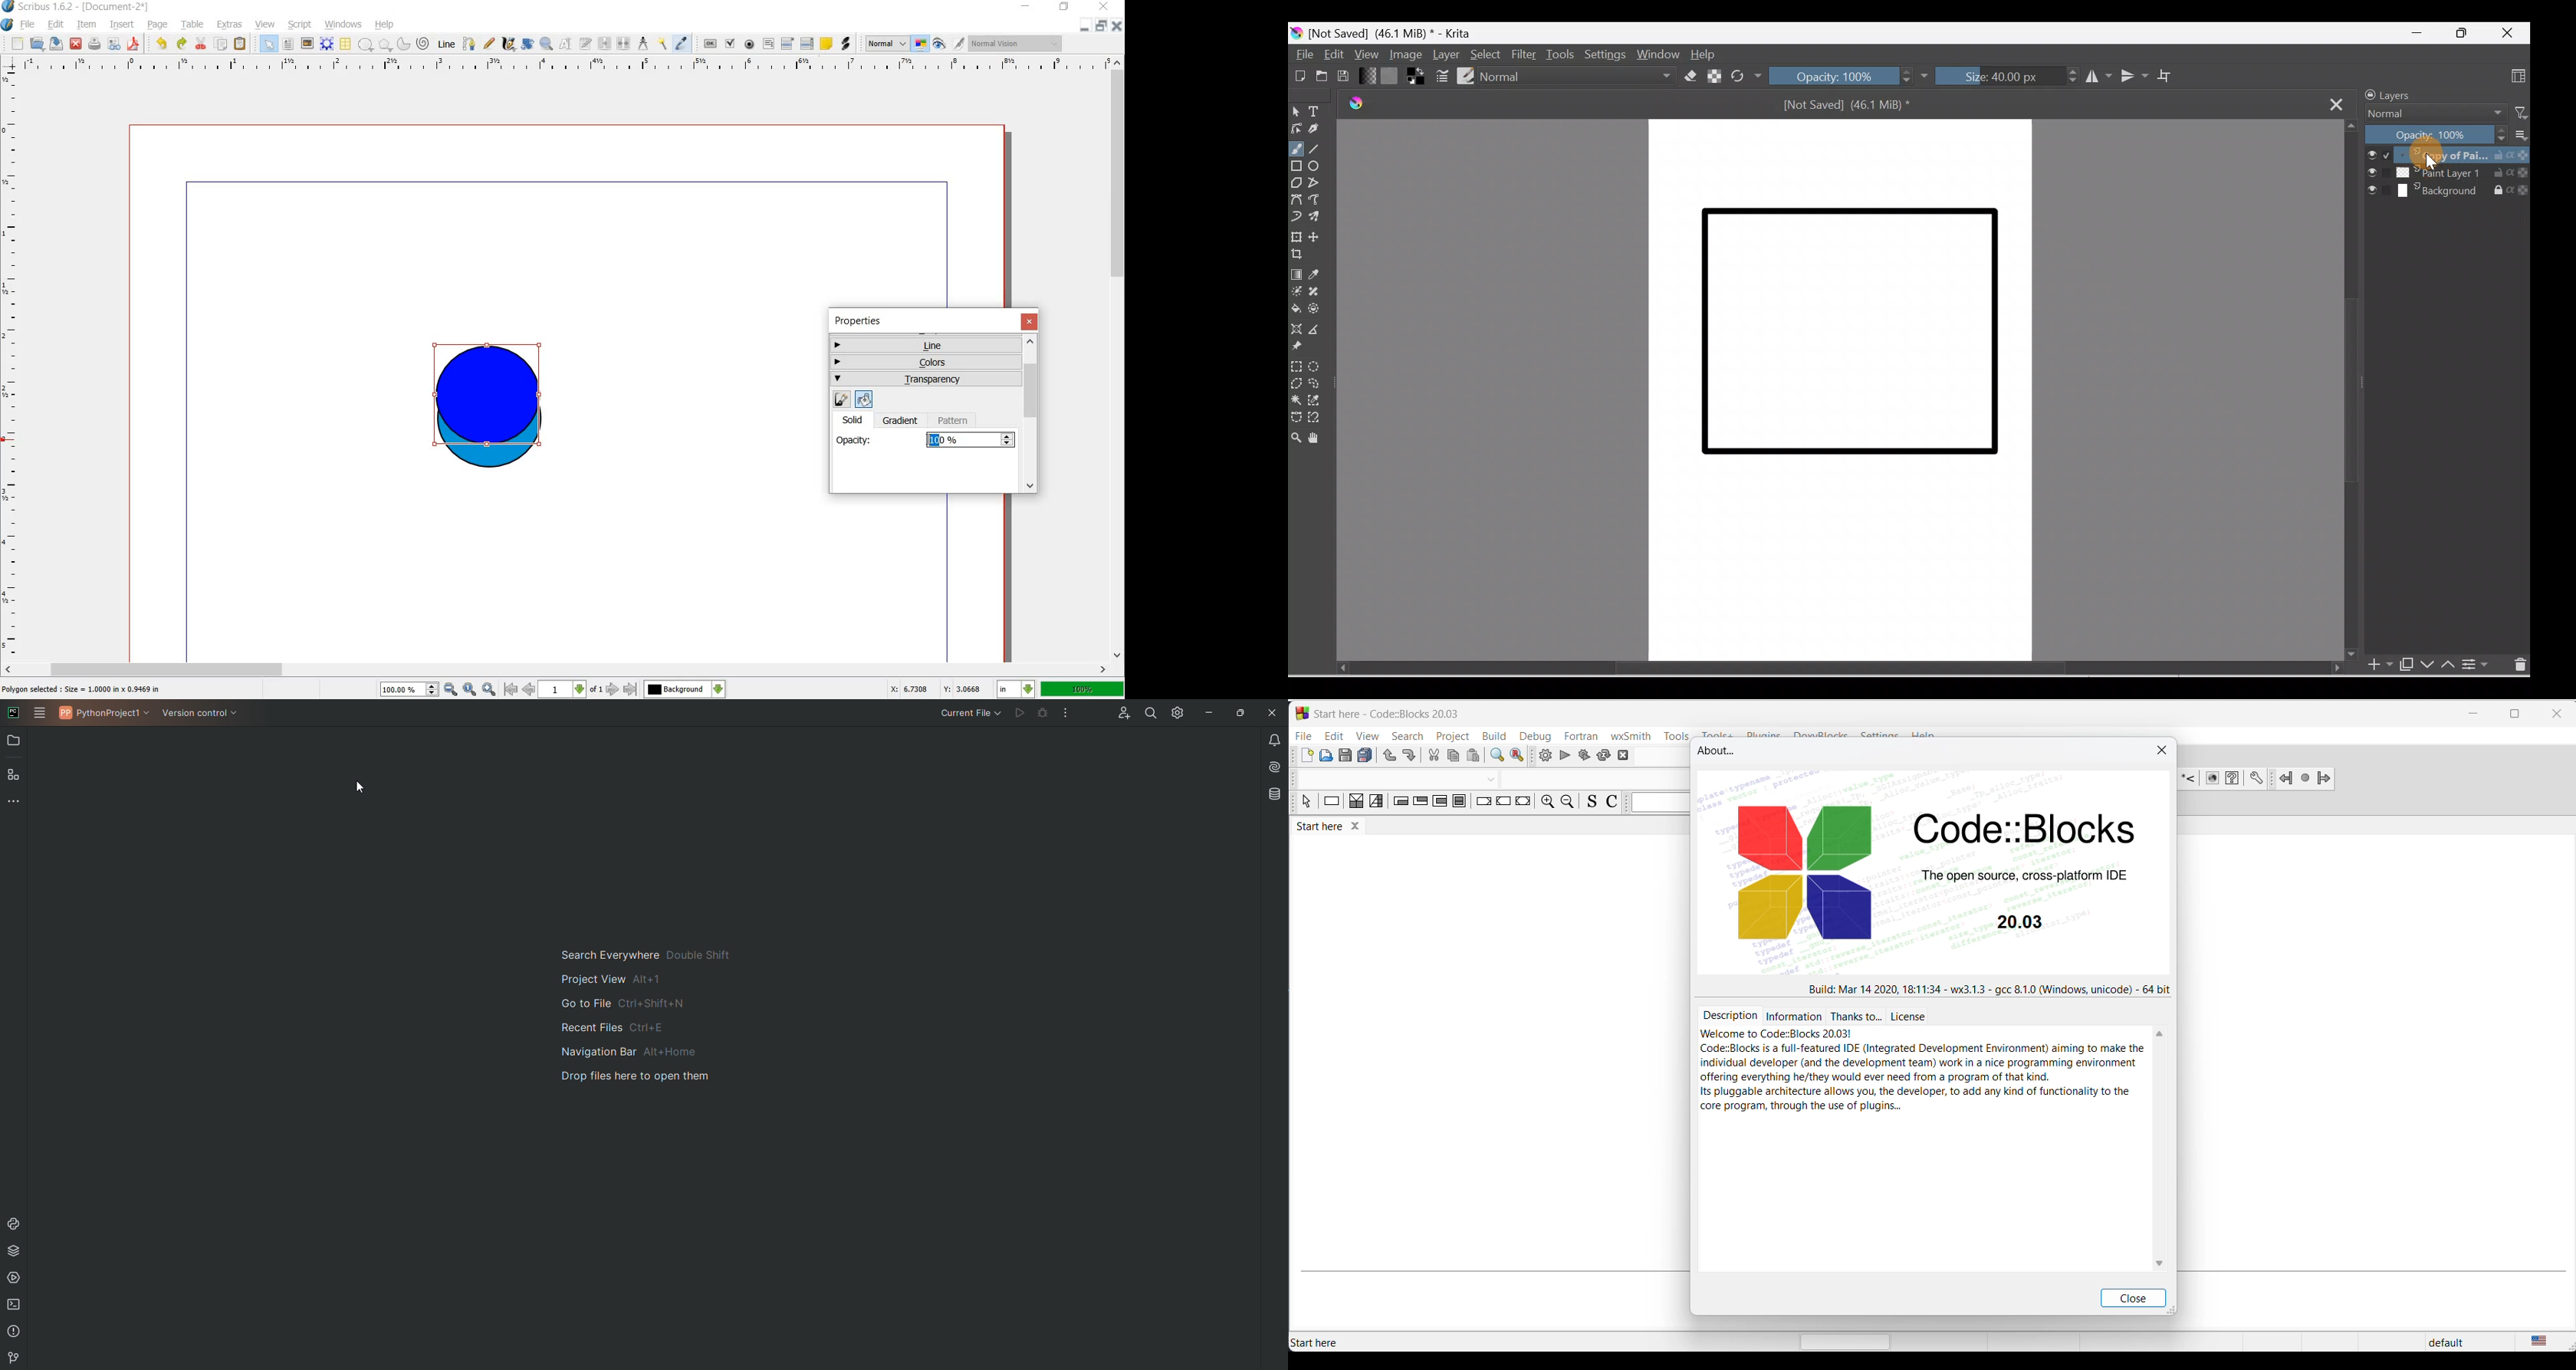  I want to click on extras, so click(230, 25).